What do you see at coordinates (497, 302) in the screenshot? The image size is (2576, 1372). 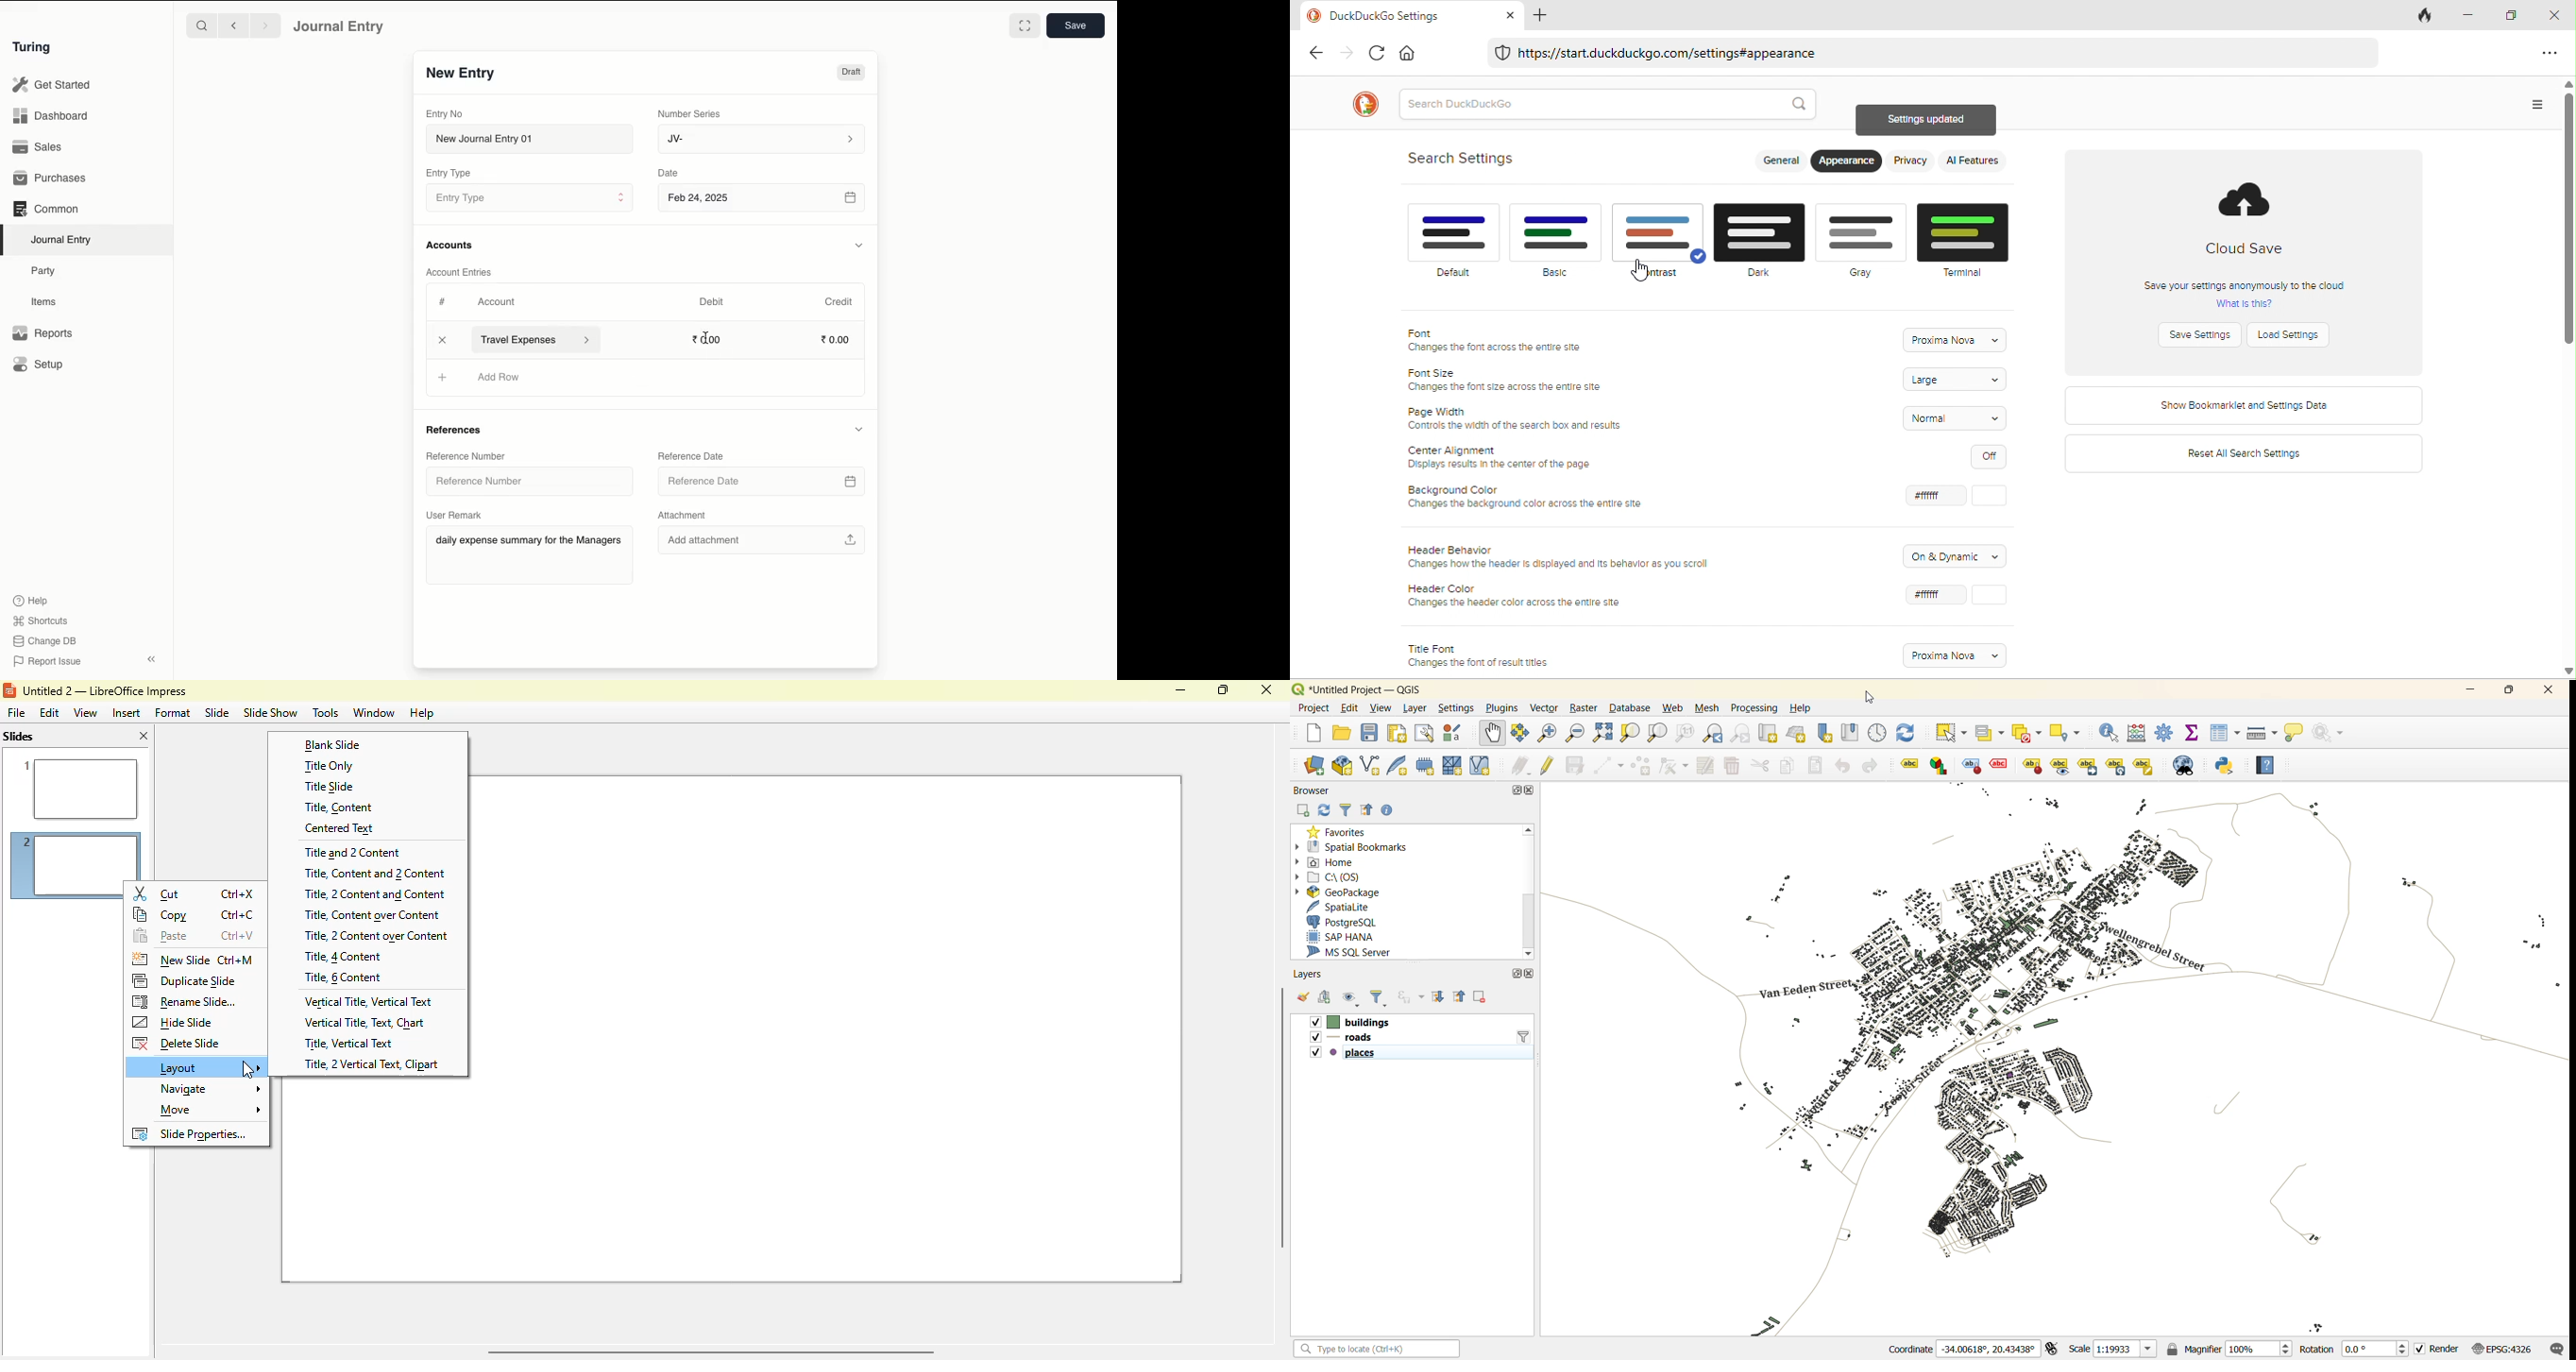 I see `Account` at bounding box center [497, 302].